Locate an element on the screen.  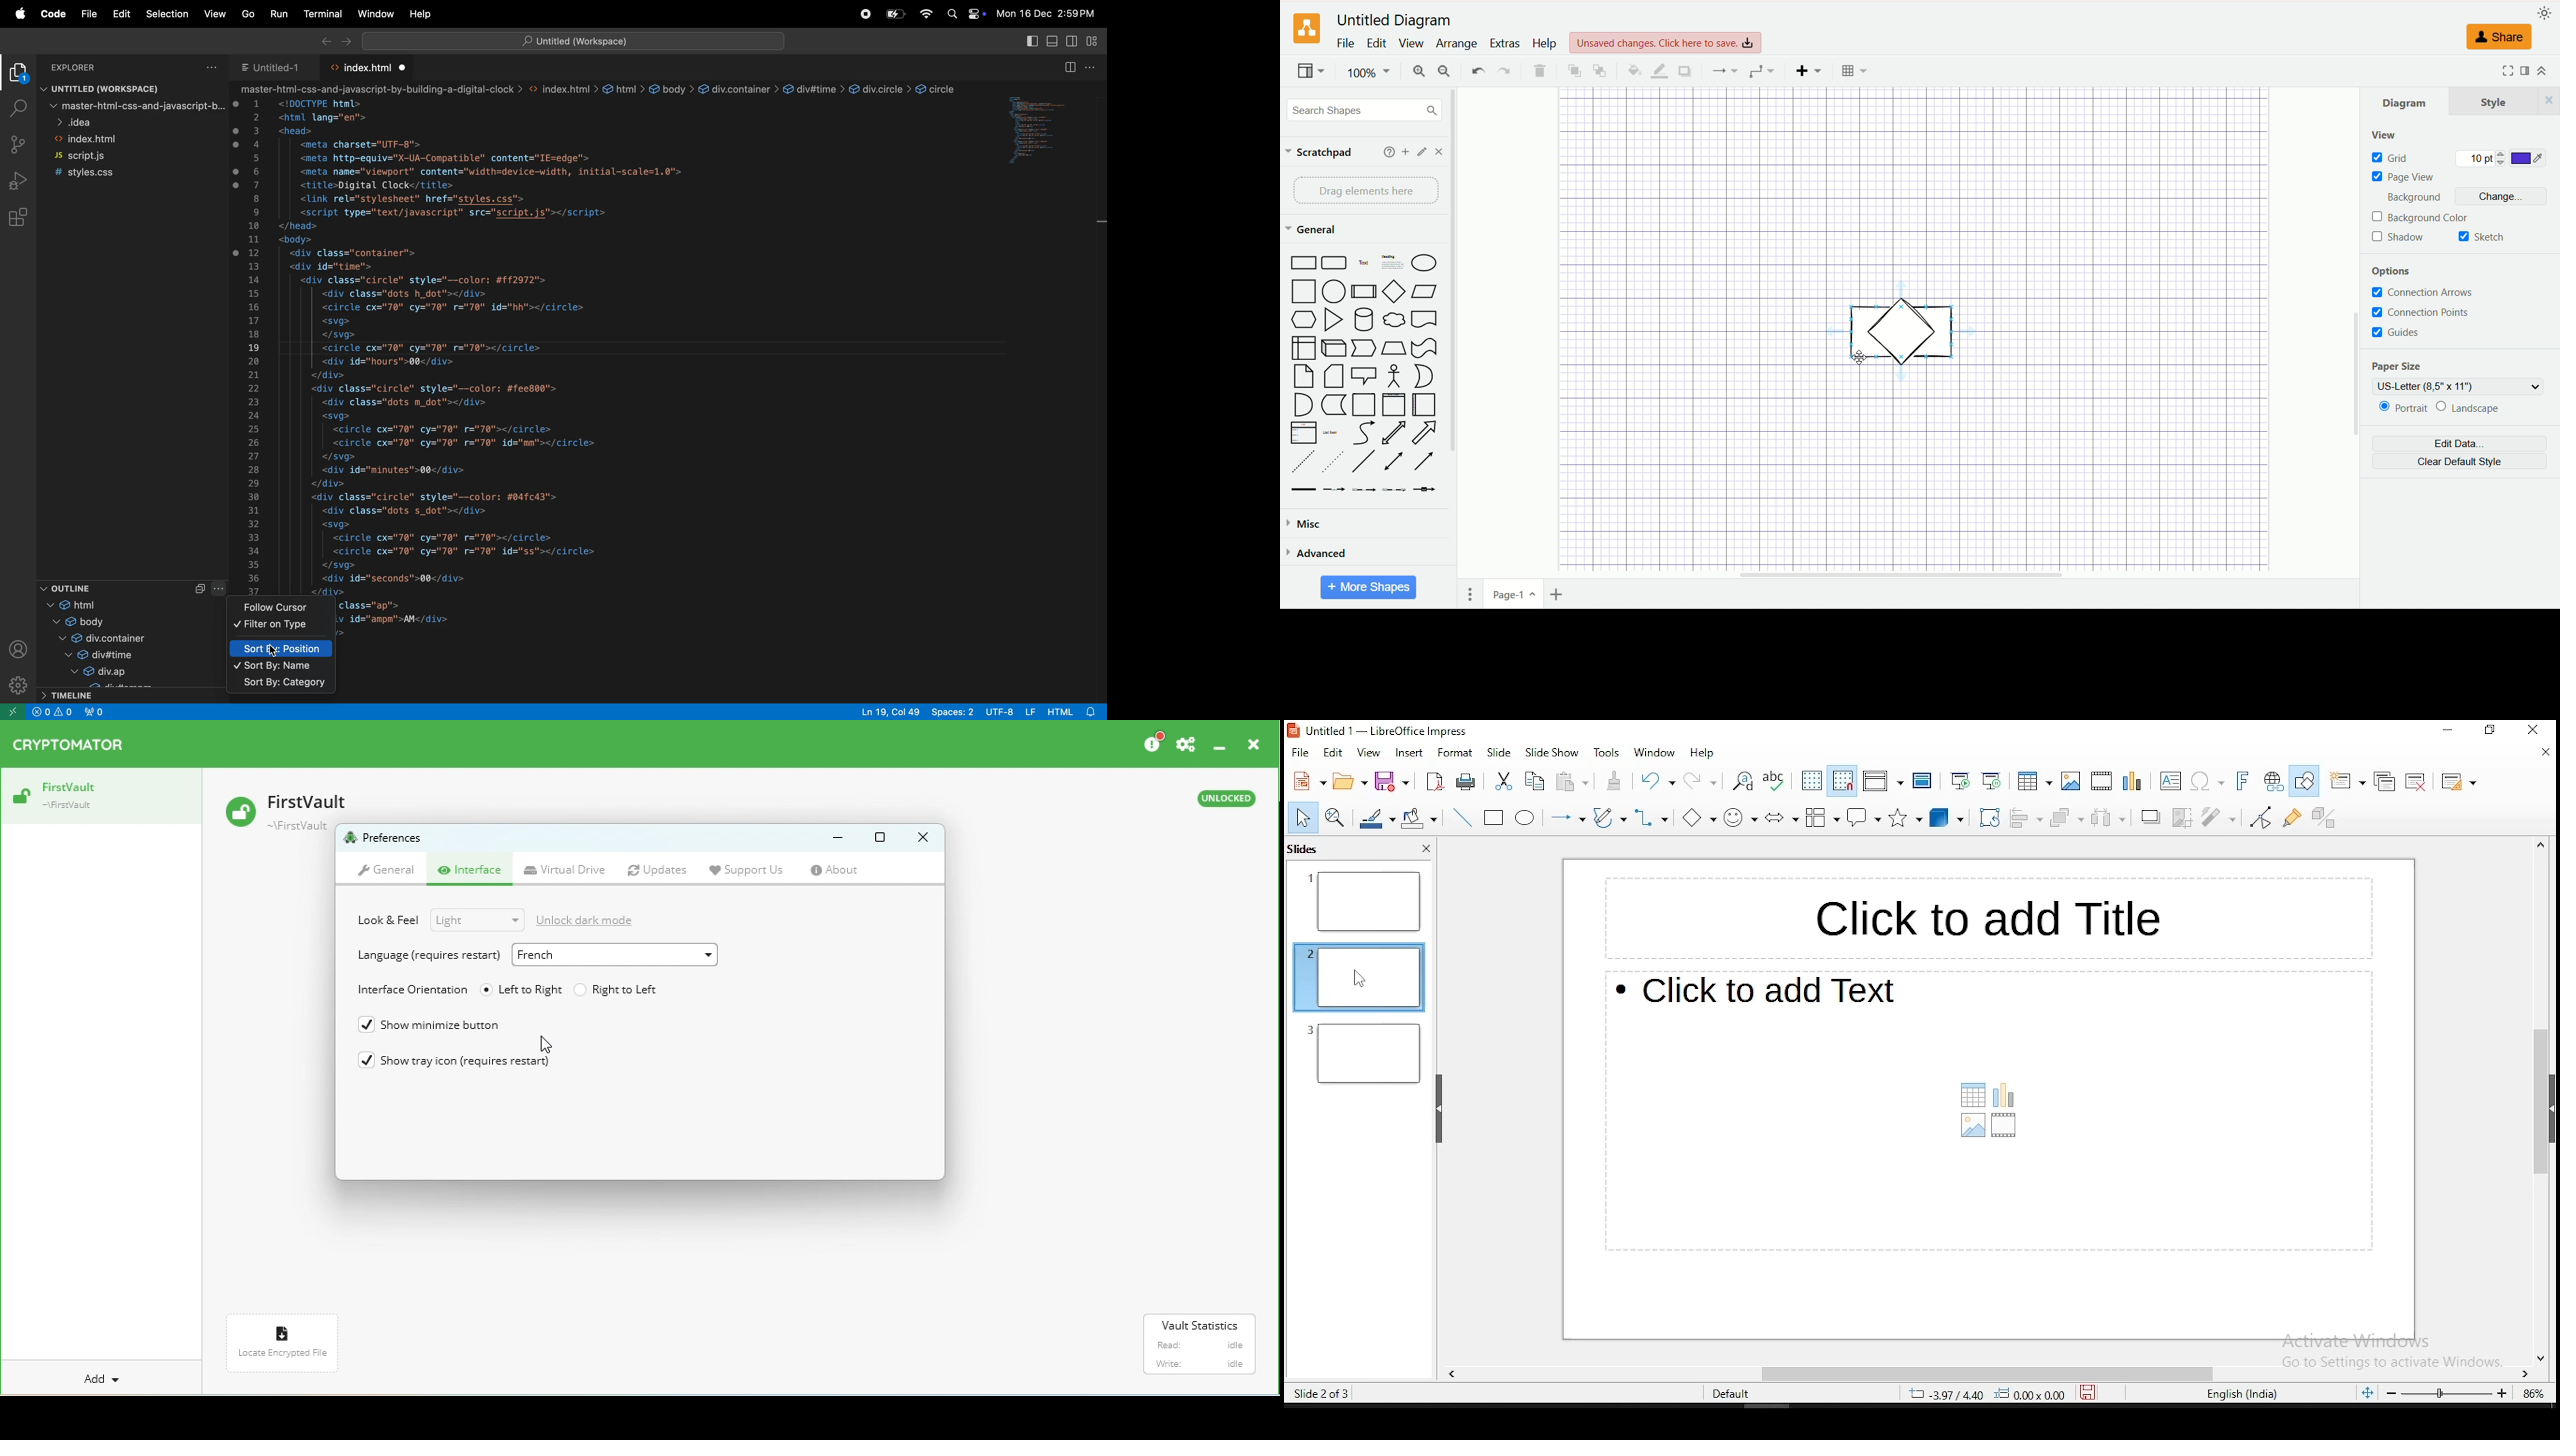
edit is located at coordinates (1379, 44).